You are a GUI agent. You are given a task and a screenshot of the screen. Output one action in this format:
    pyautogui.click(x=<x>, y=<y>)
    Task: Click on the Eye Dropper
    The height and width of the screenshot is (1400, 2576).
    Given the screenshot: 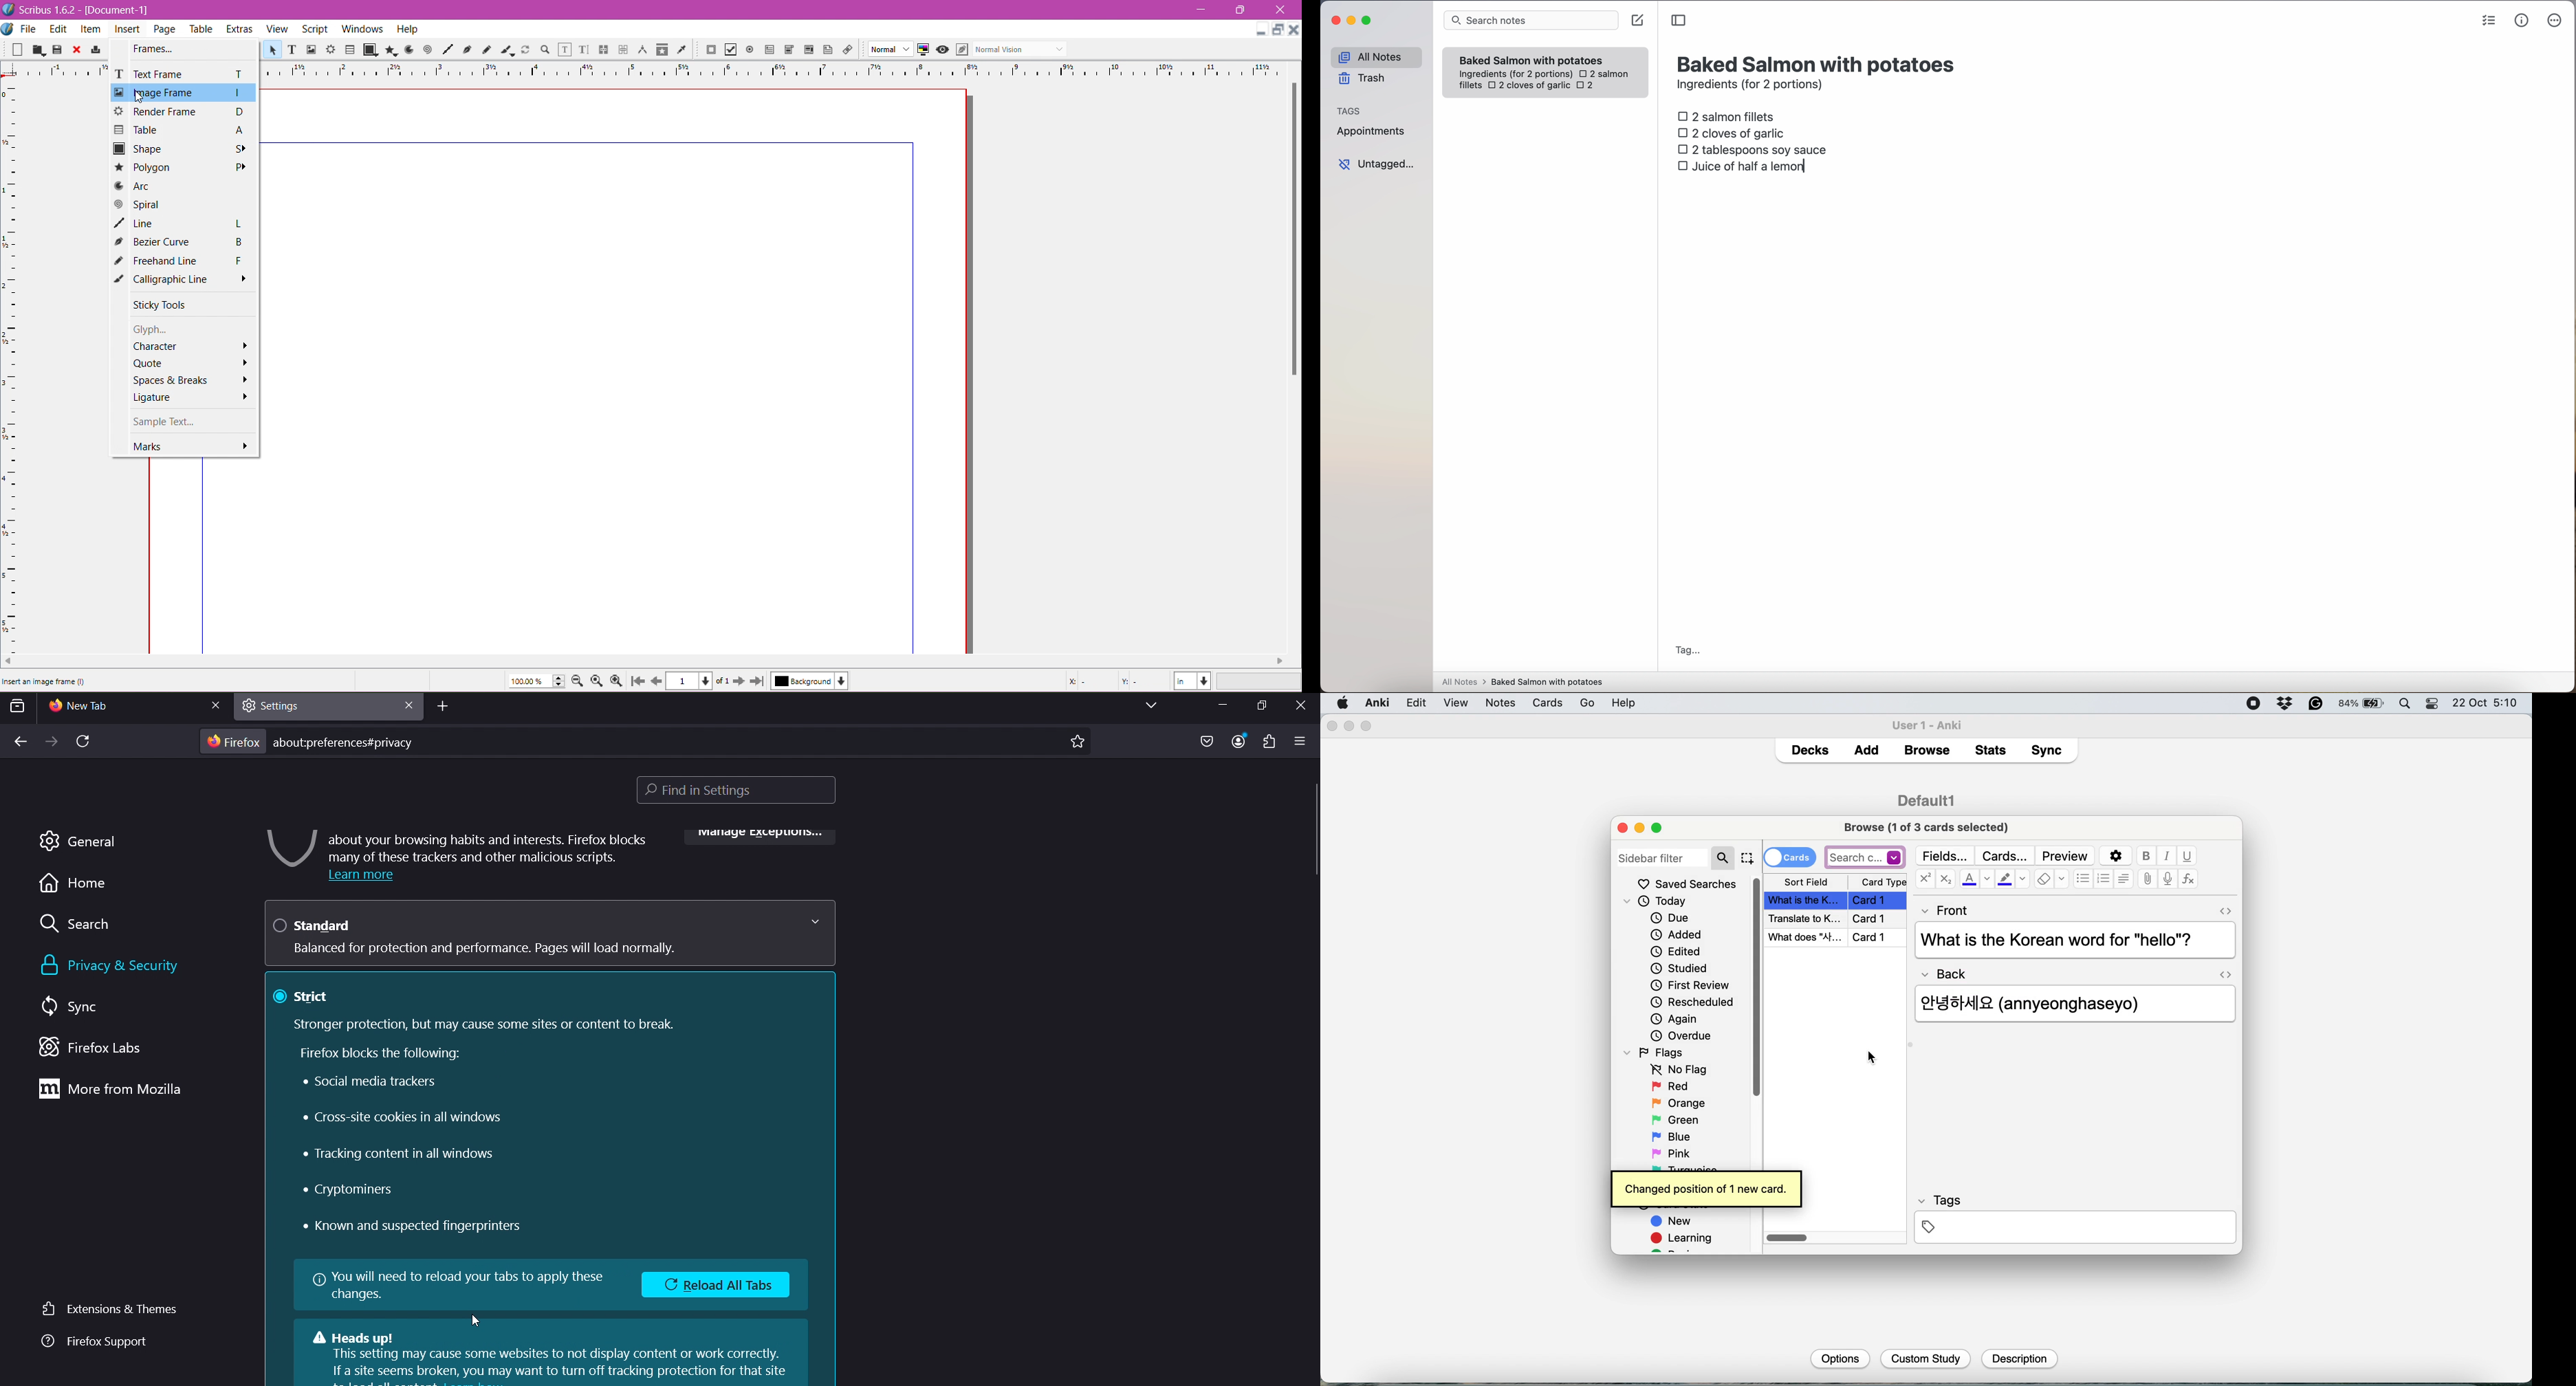 What is the action you would take?
    pyautogui.click(x=682, y=50)
    